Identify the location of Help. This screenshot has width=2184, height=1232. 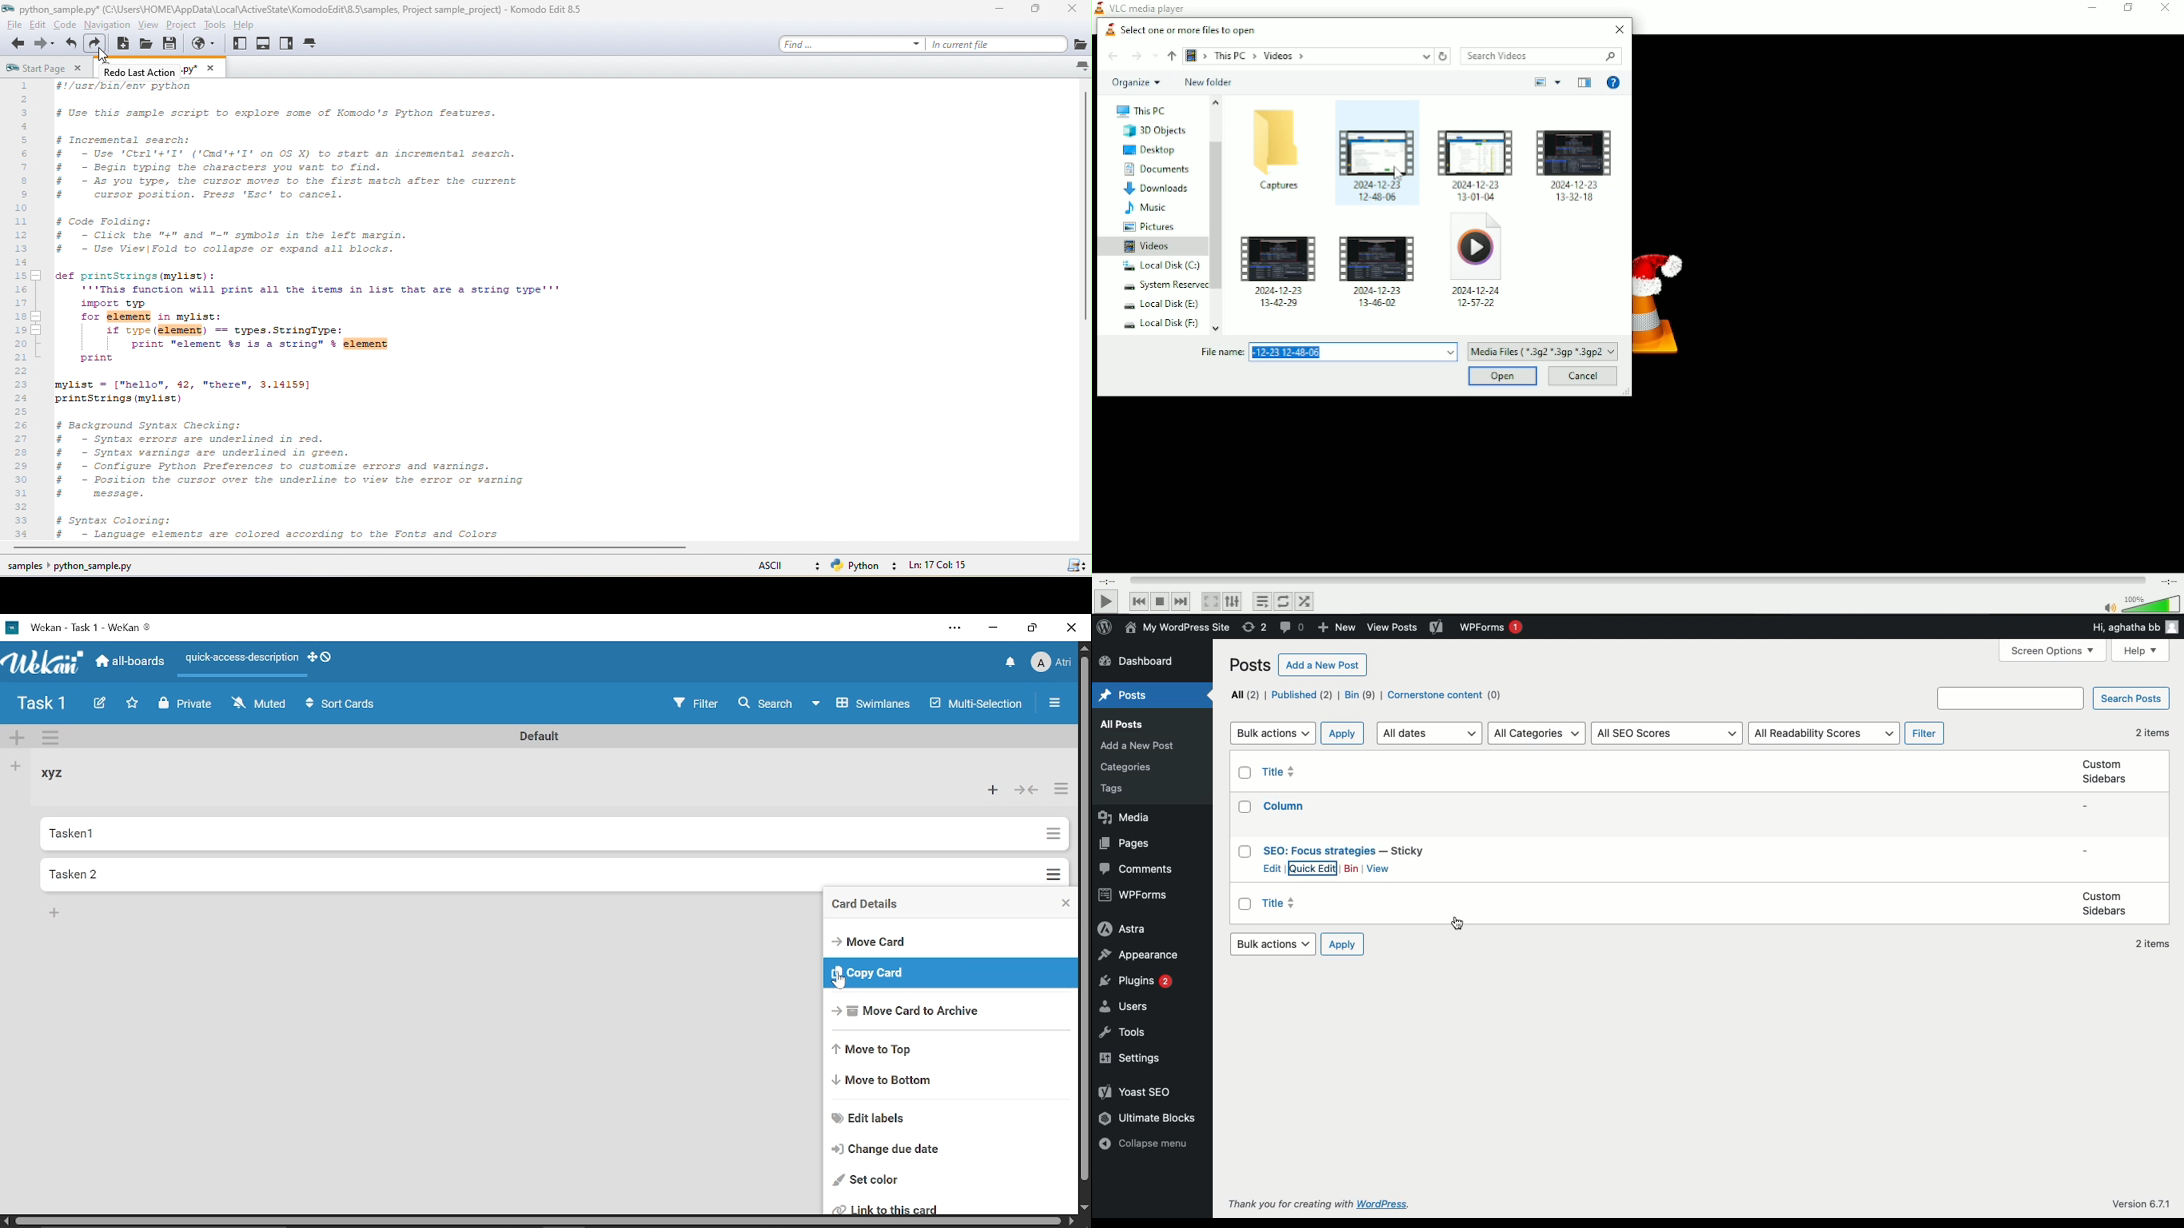
(2141, 652).